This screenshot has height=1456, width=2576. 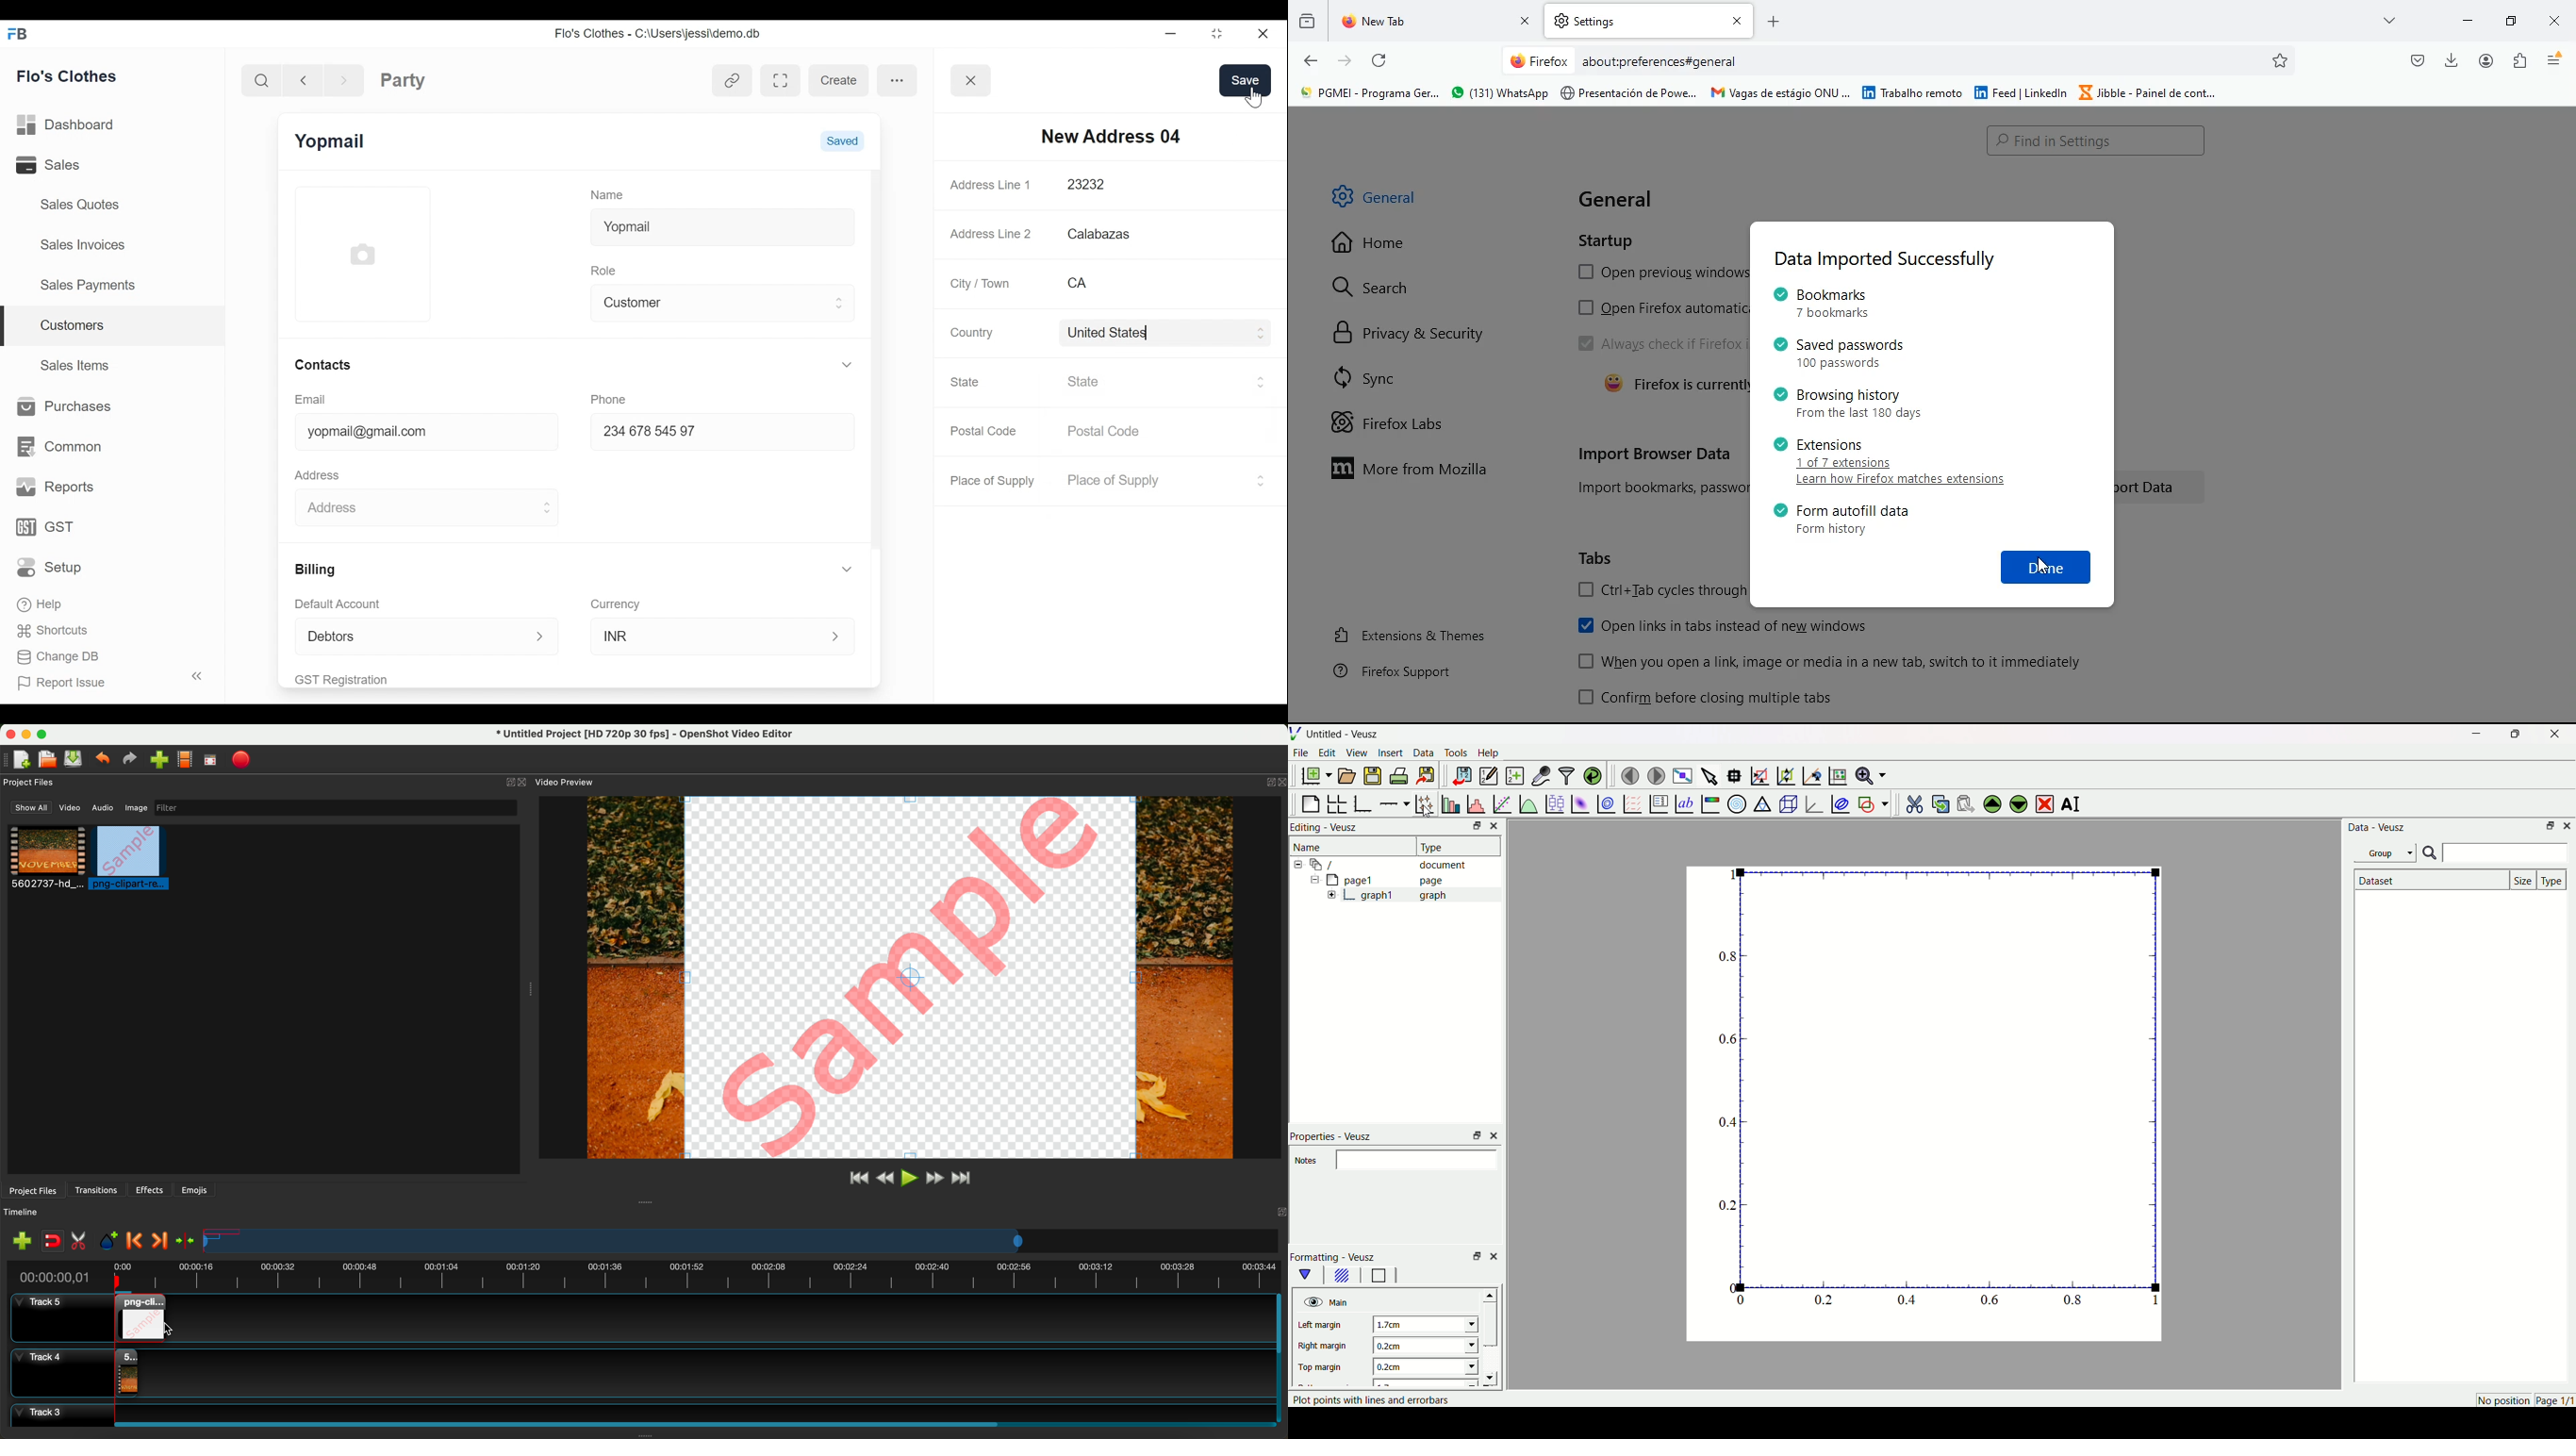 I want to click on Logo, so click(x=1298, y=734).